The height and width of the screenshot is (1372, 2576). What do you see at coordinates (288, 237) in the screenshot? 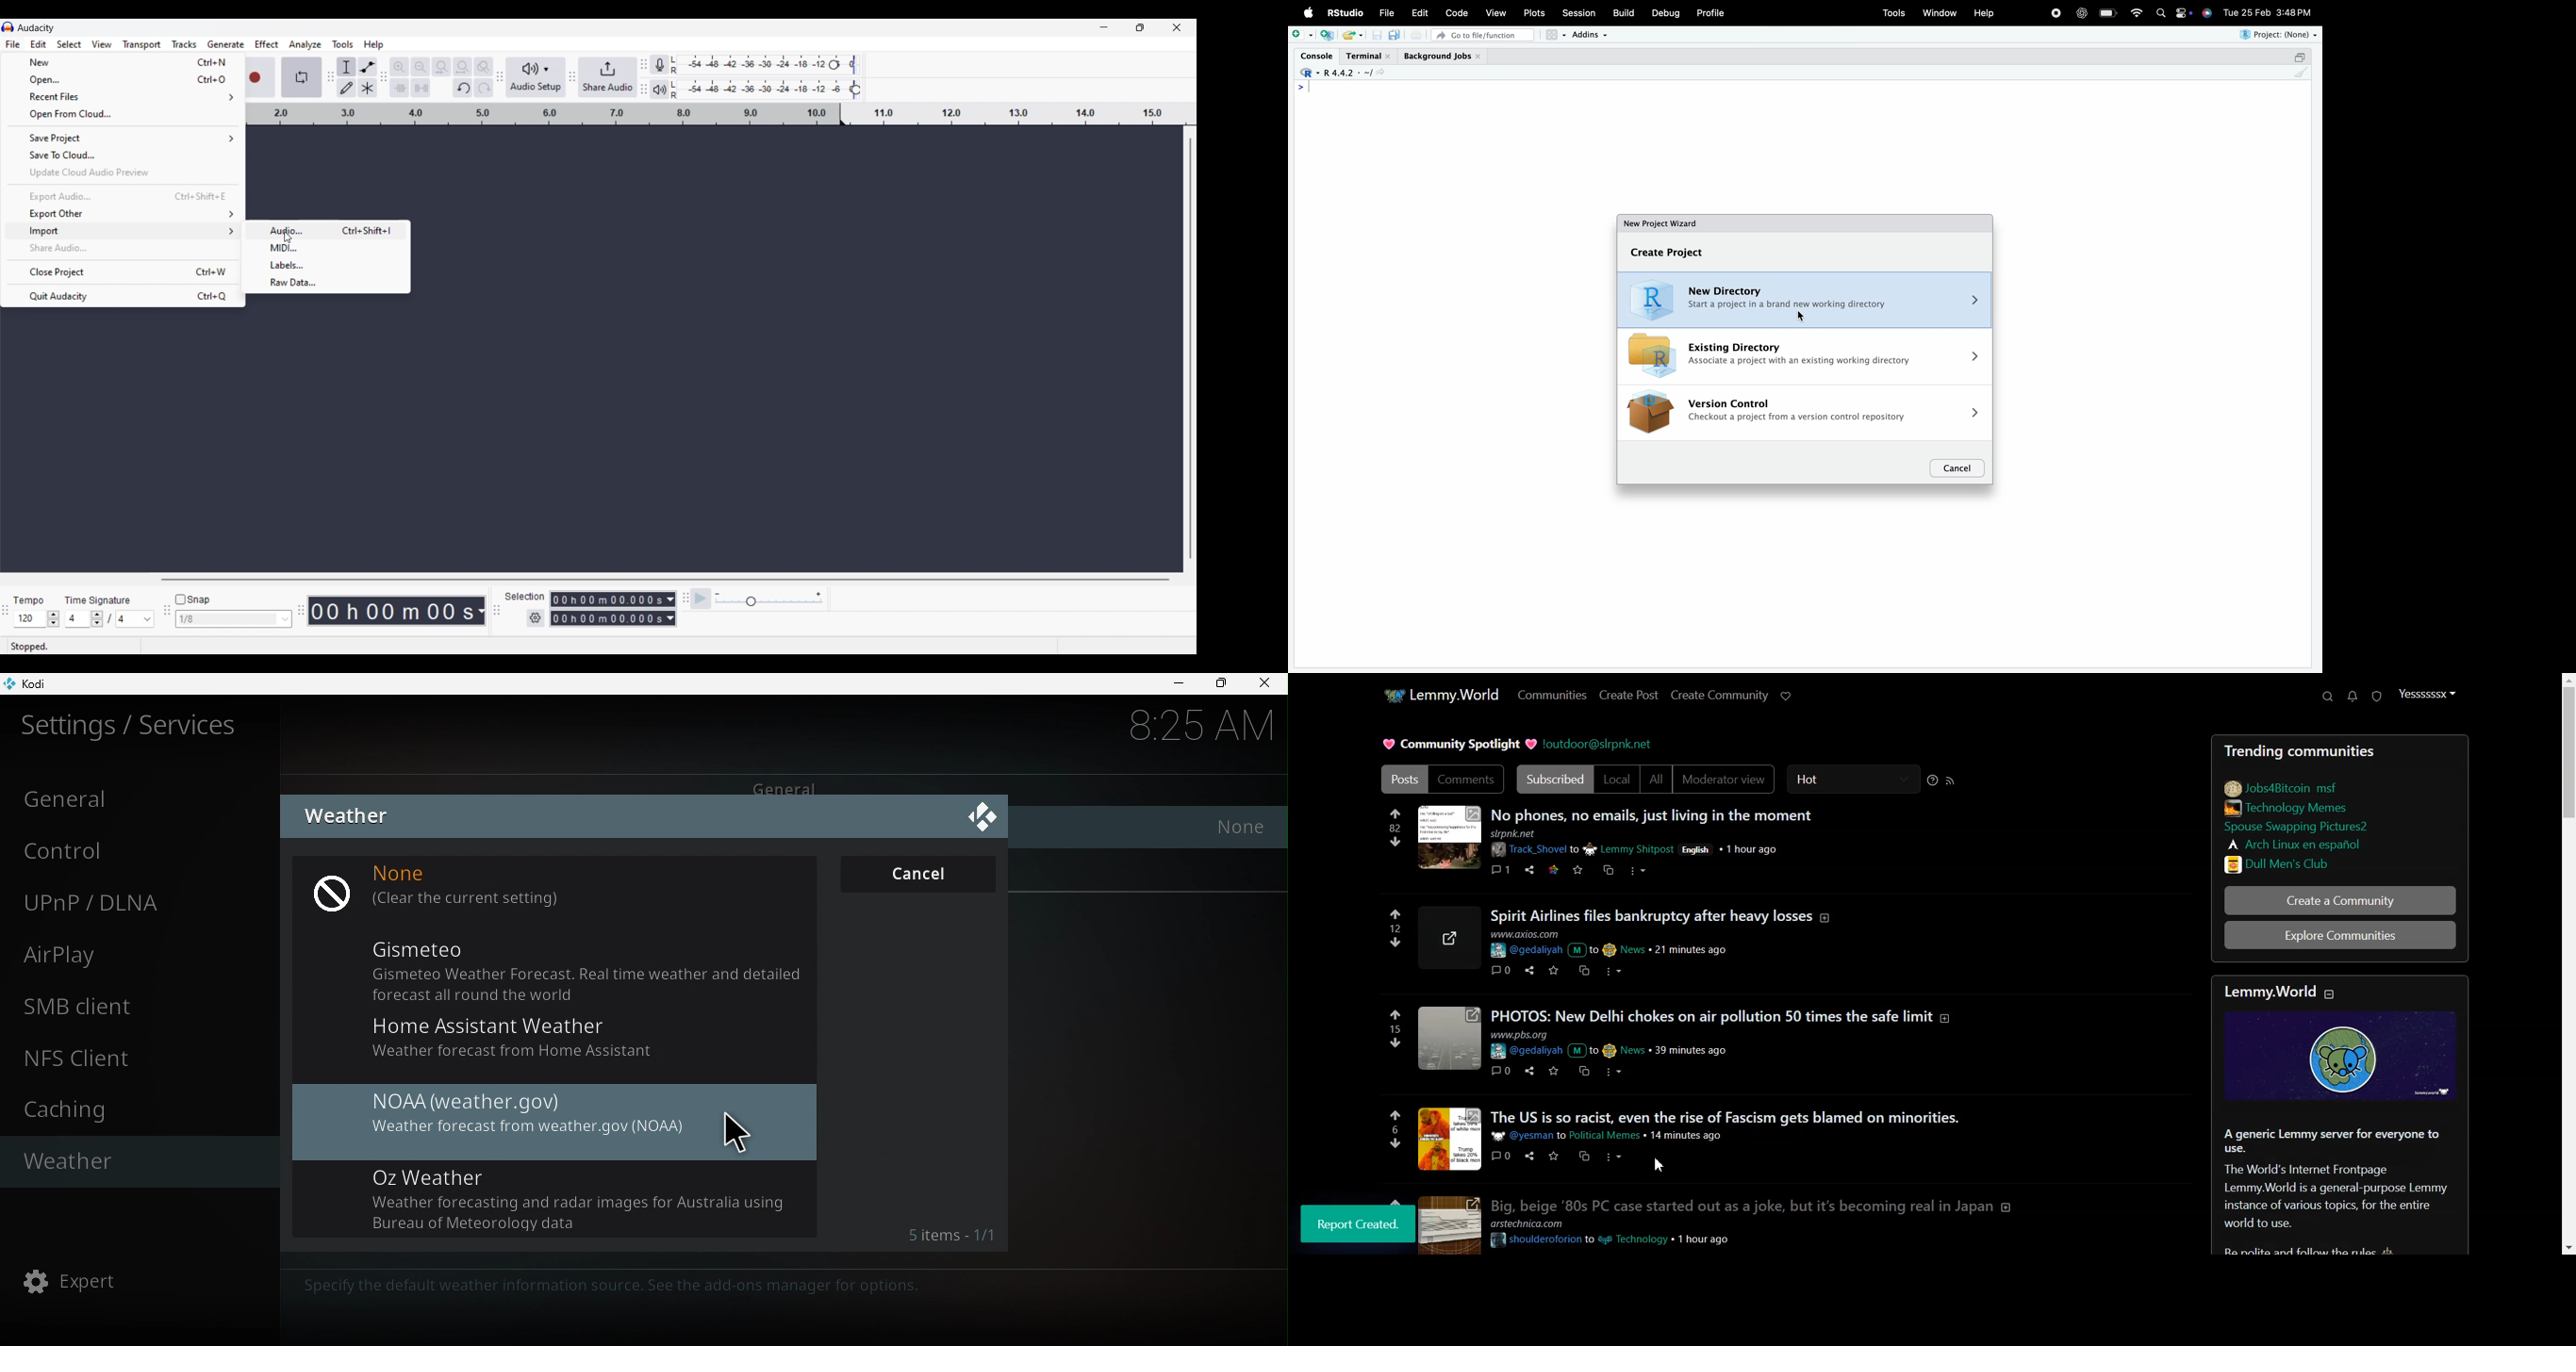
I see `Cursor clicking on Audio` at bounding box center [288, 237].